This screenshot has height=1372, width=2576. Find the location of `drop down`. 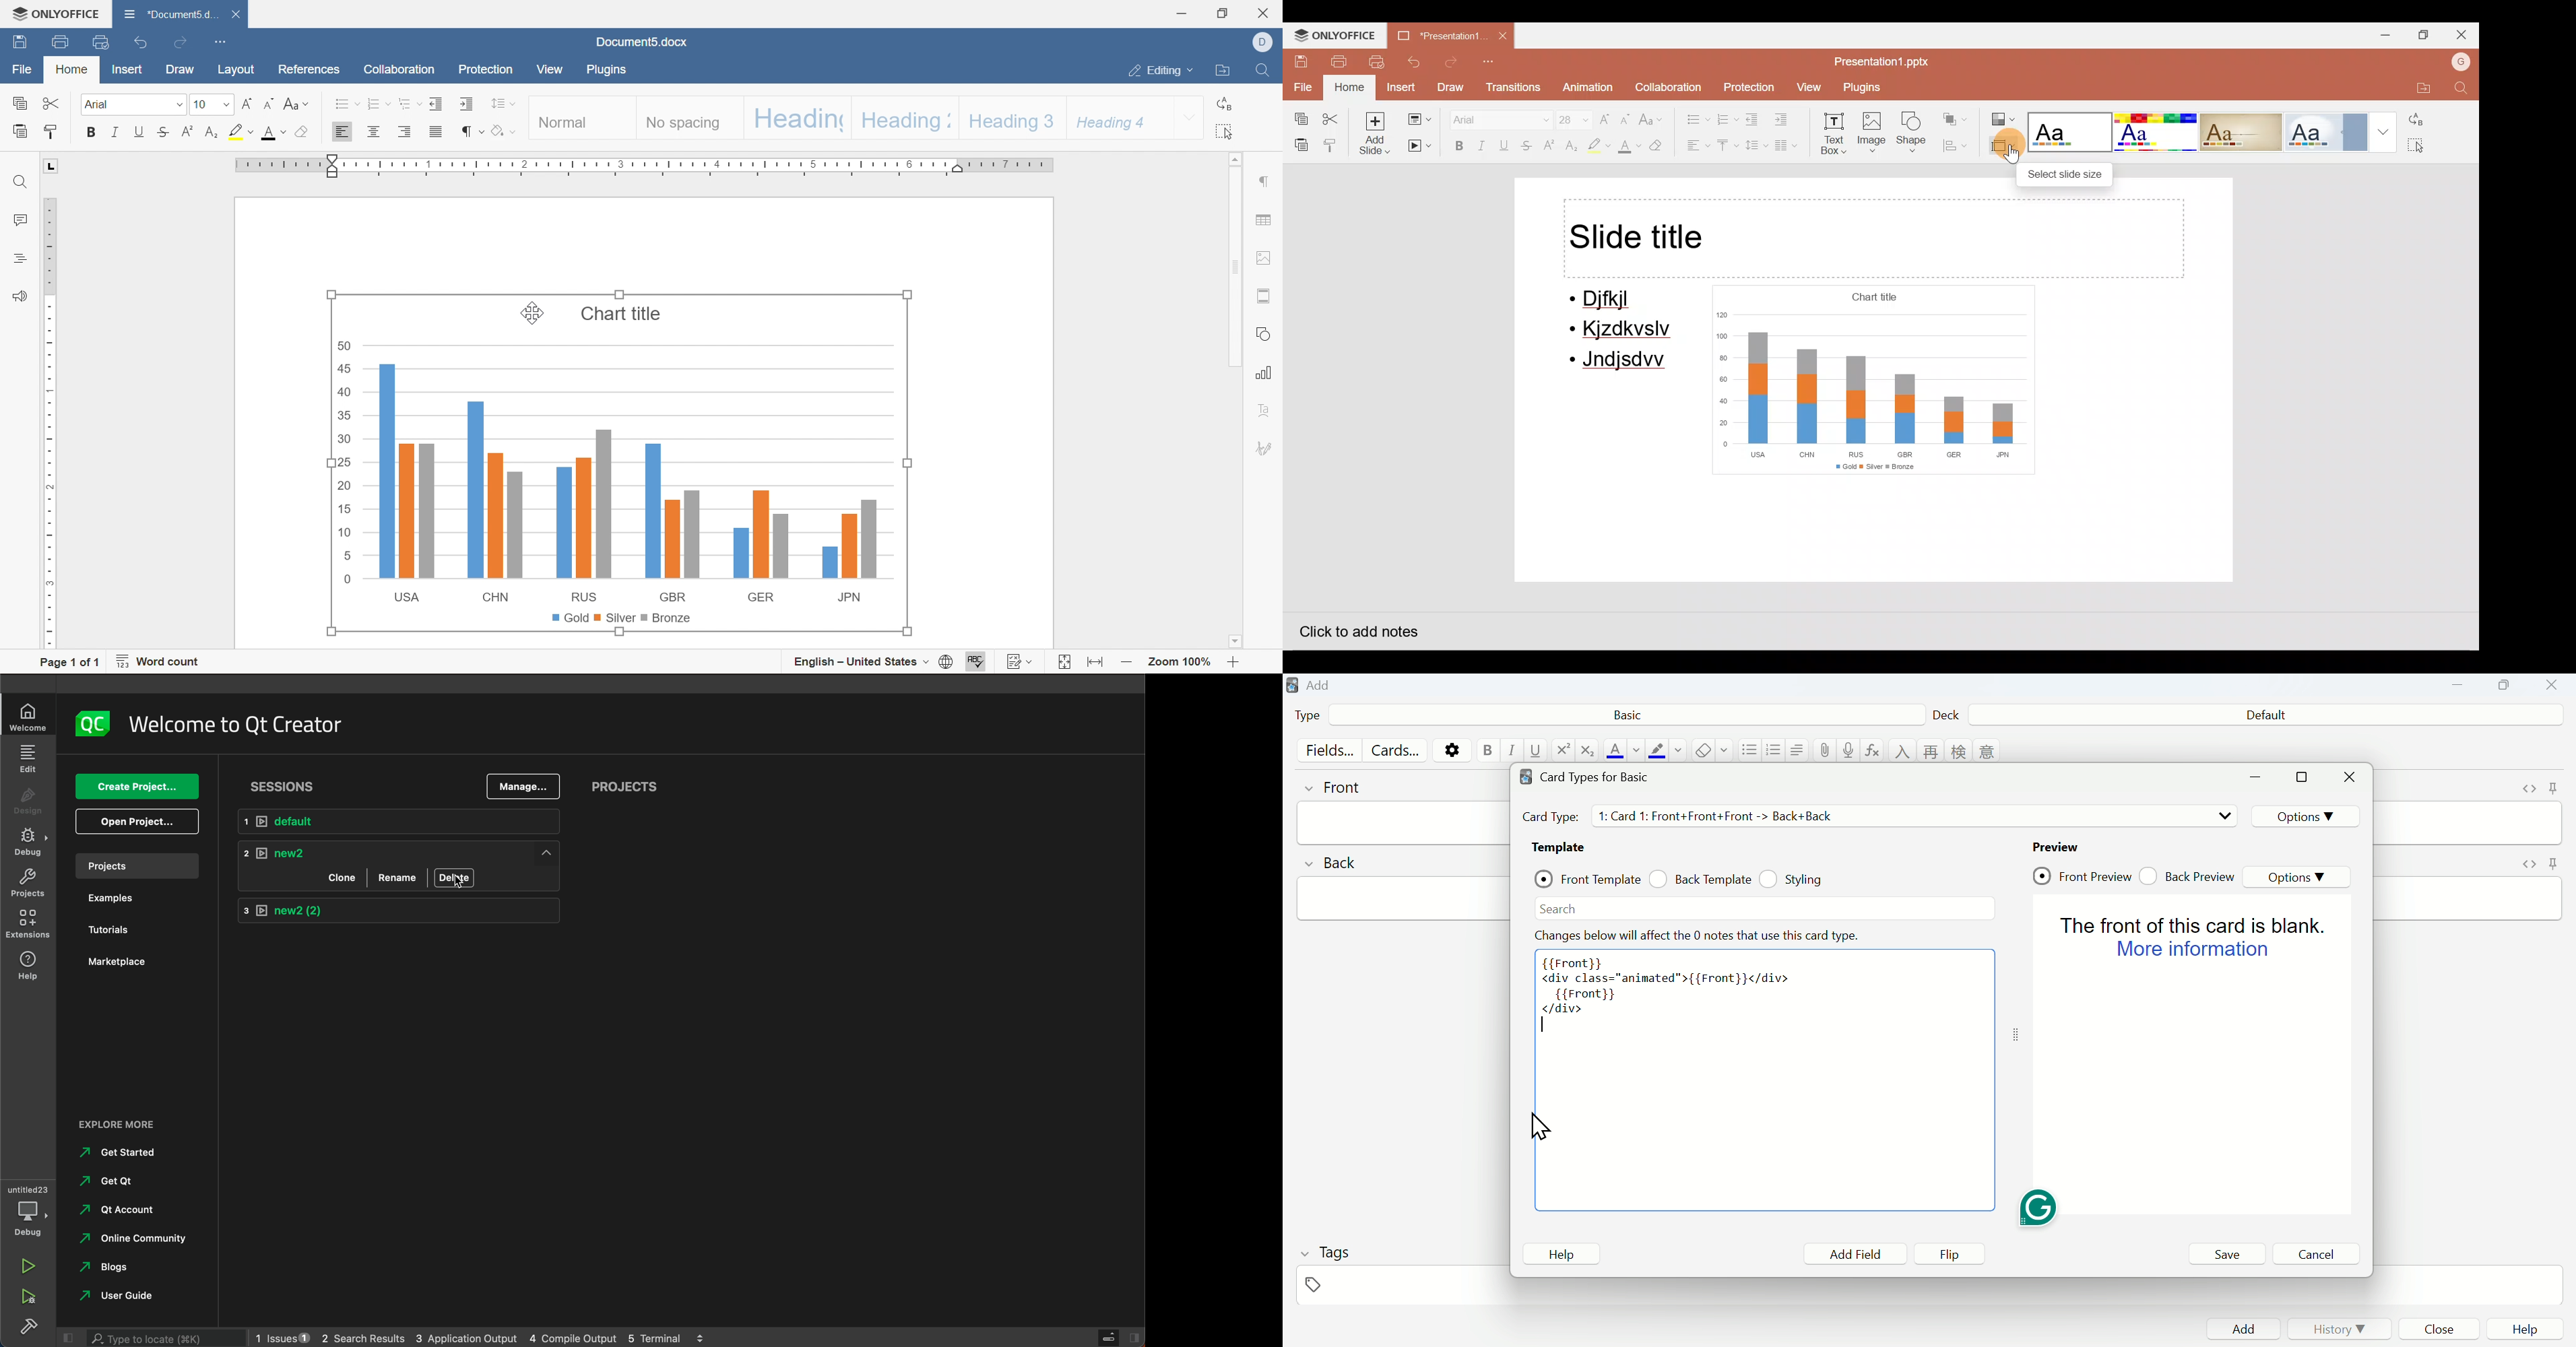

drop down is located at coordinates (229, 105).